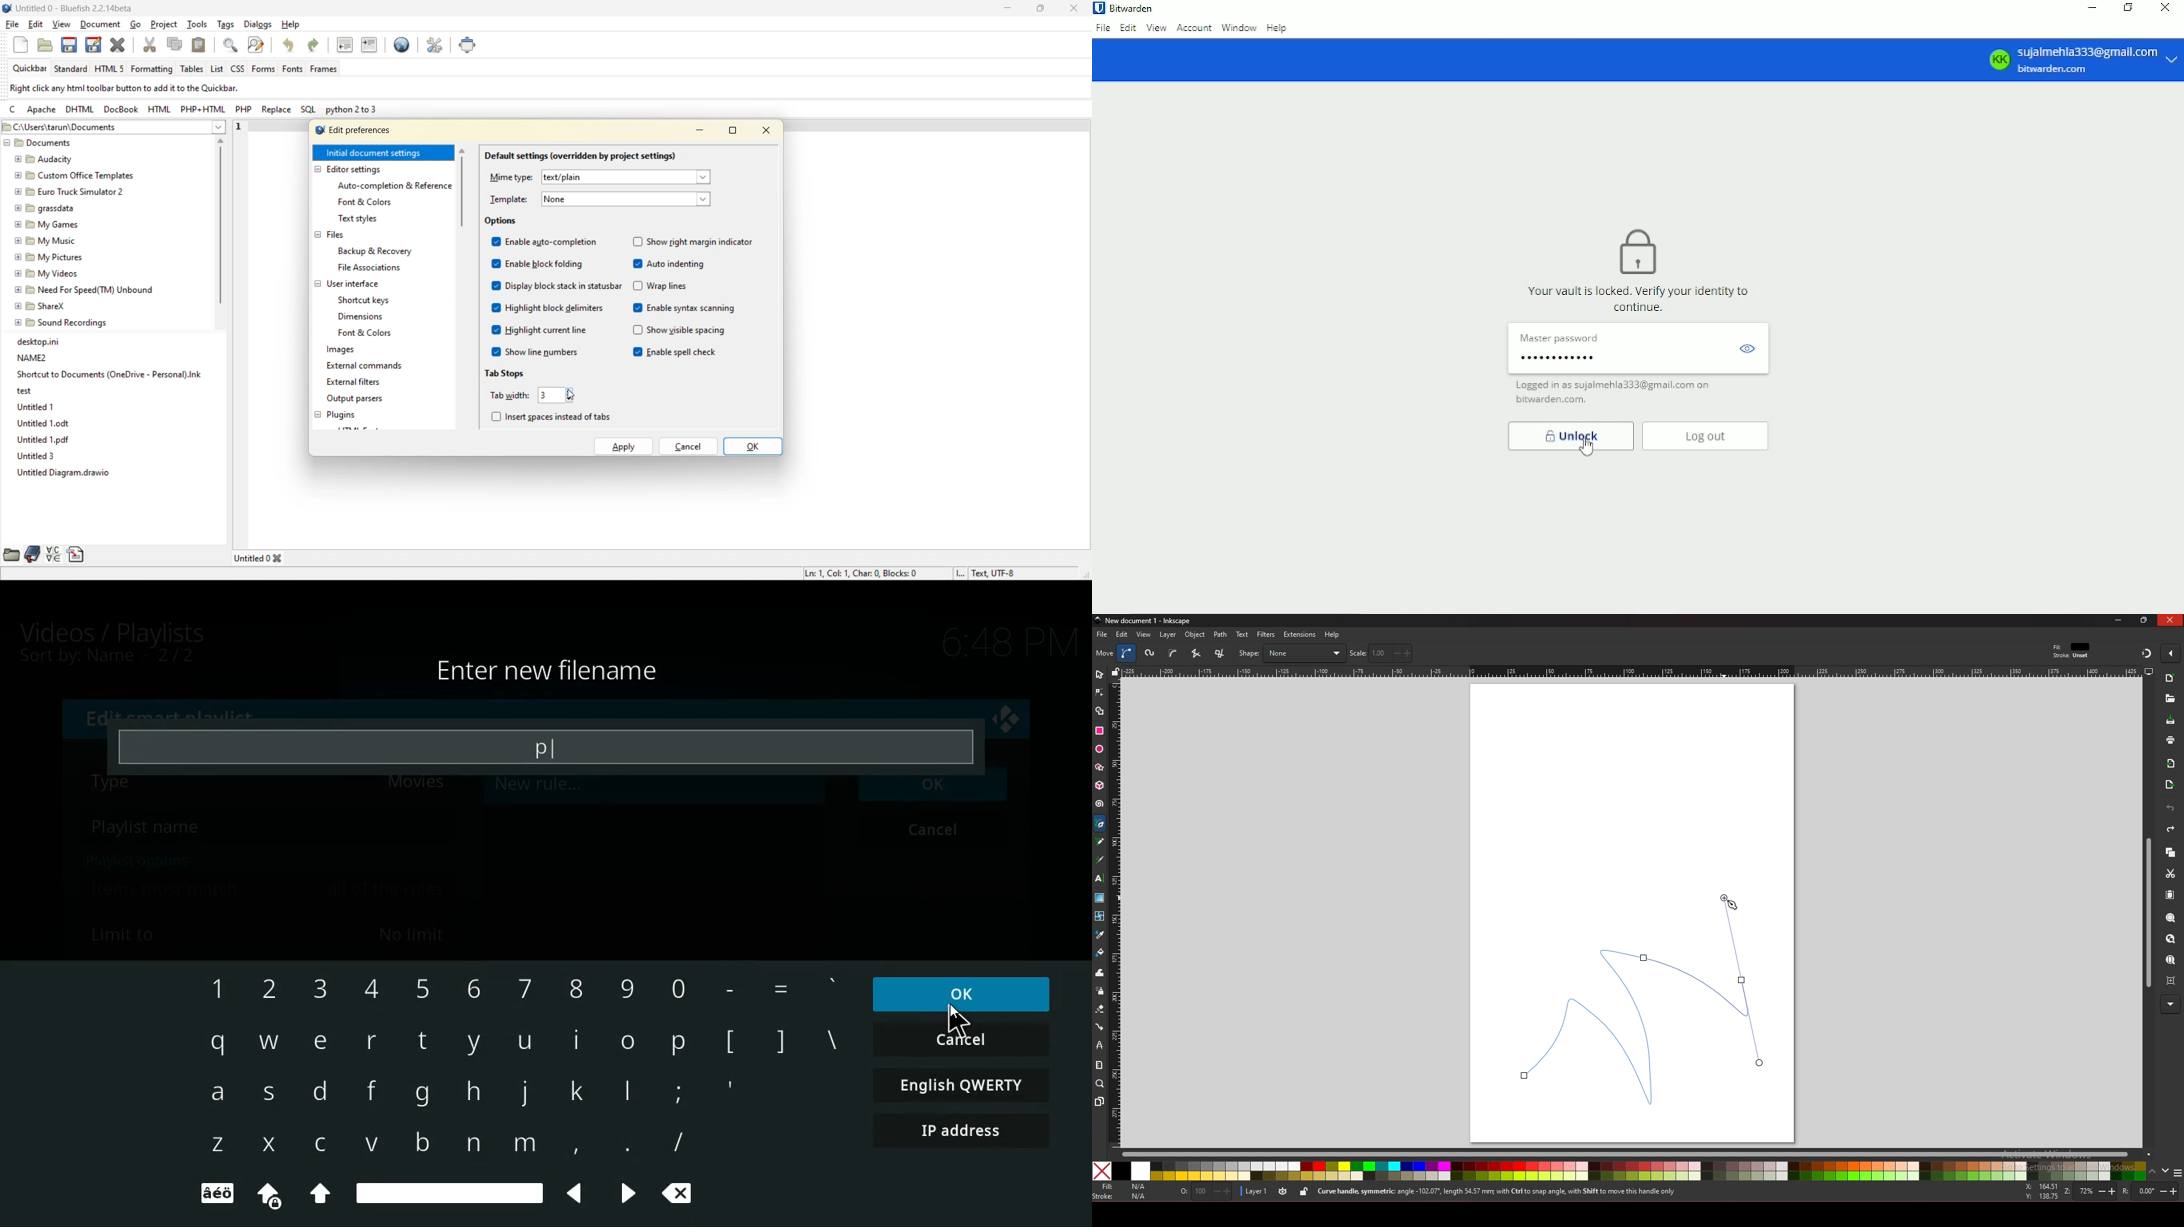  I want to click on export, so click(2170, 785).